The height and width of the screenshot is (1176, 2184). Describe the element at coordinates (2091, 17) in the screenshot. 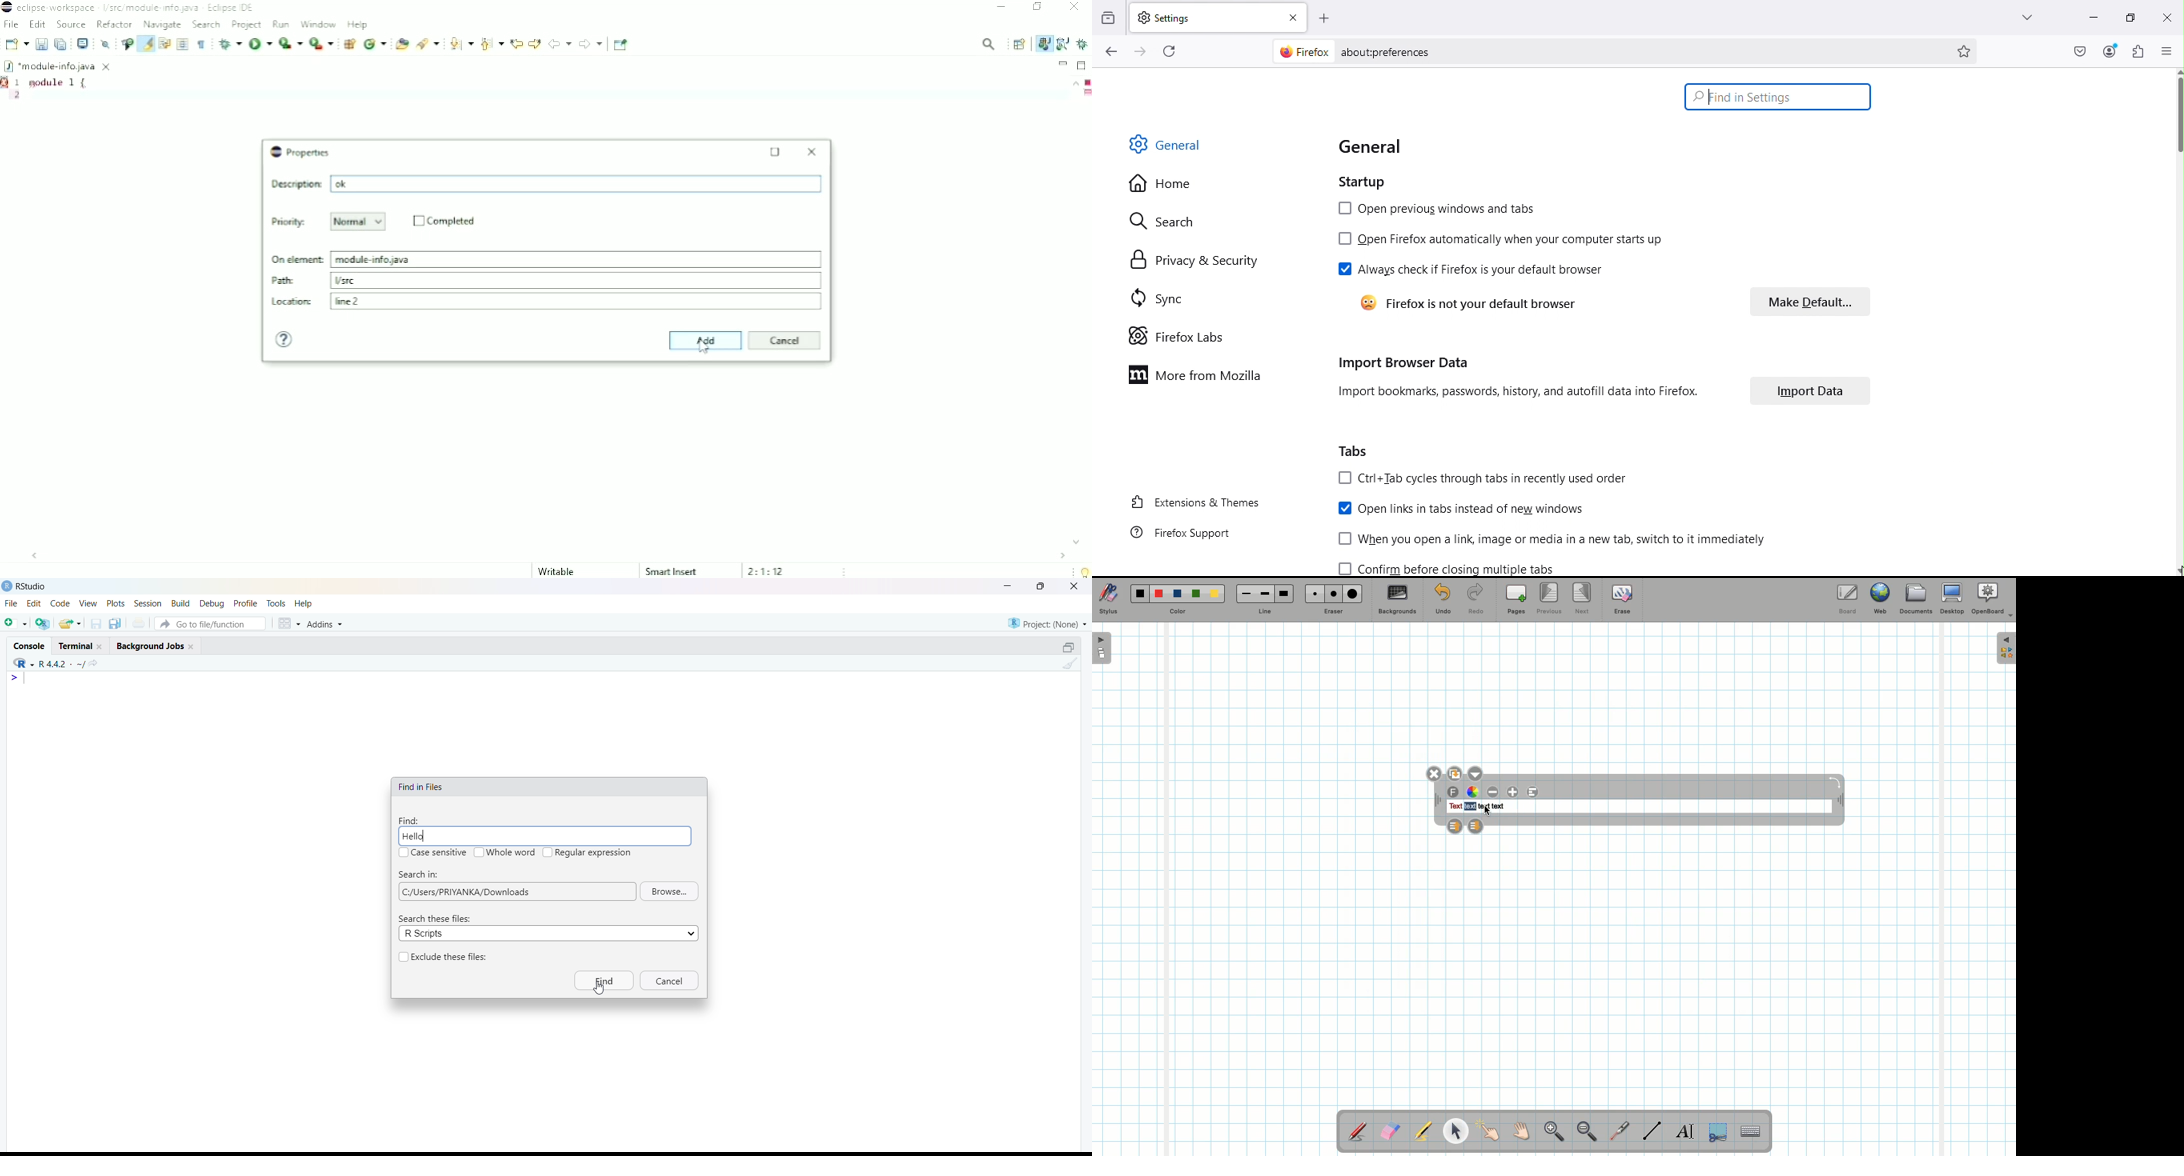

I see `Minimize` at that location.